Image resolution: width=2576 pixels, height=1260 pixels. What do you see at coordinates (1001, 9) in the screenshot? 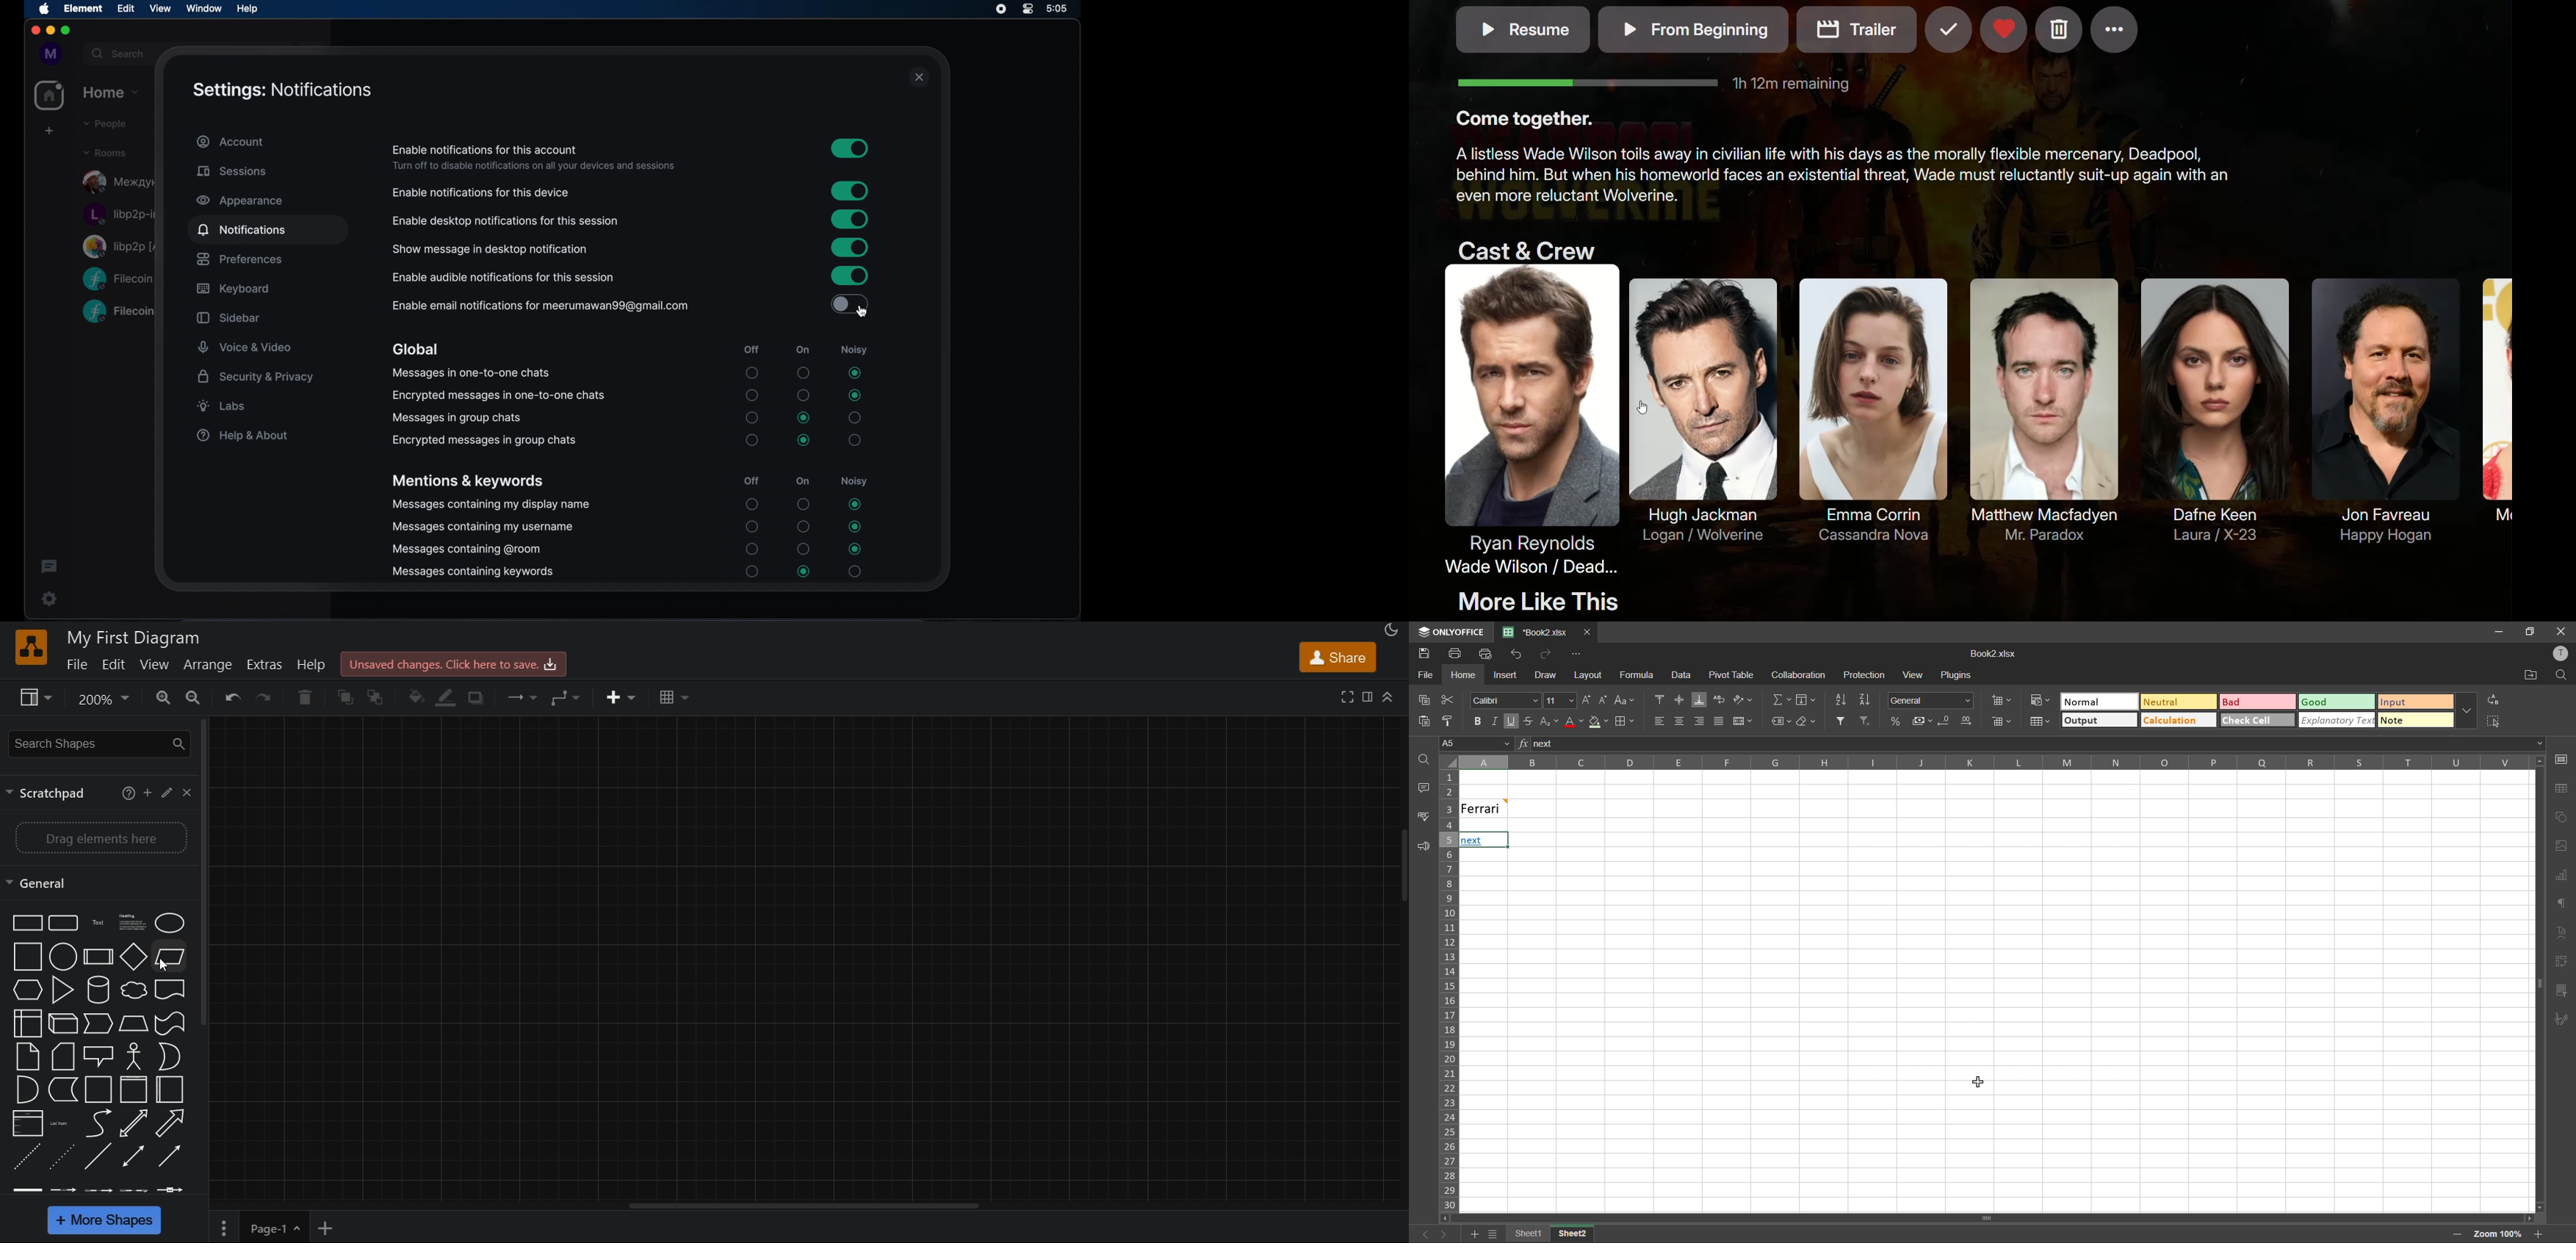
I see `screen recorder icon` at bounding box center [1001, 9].